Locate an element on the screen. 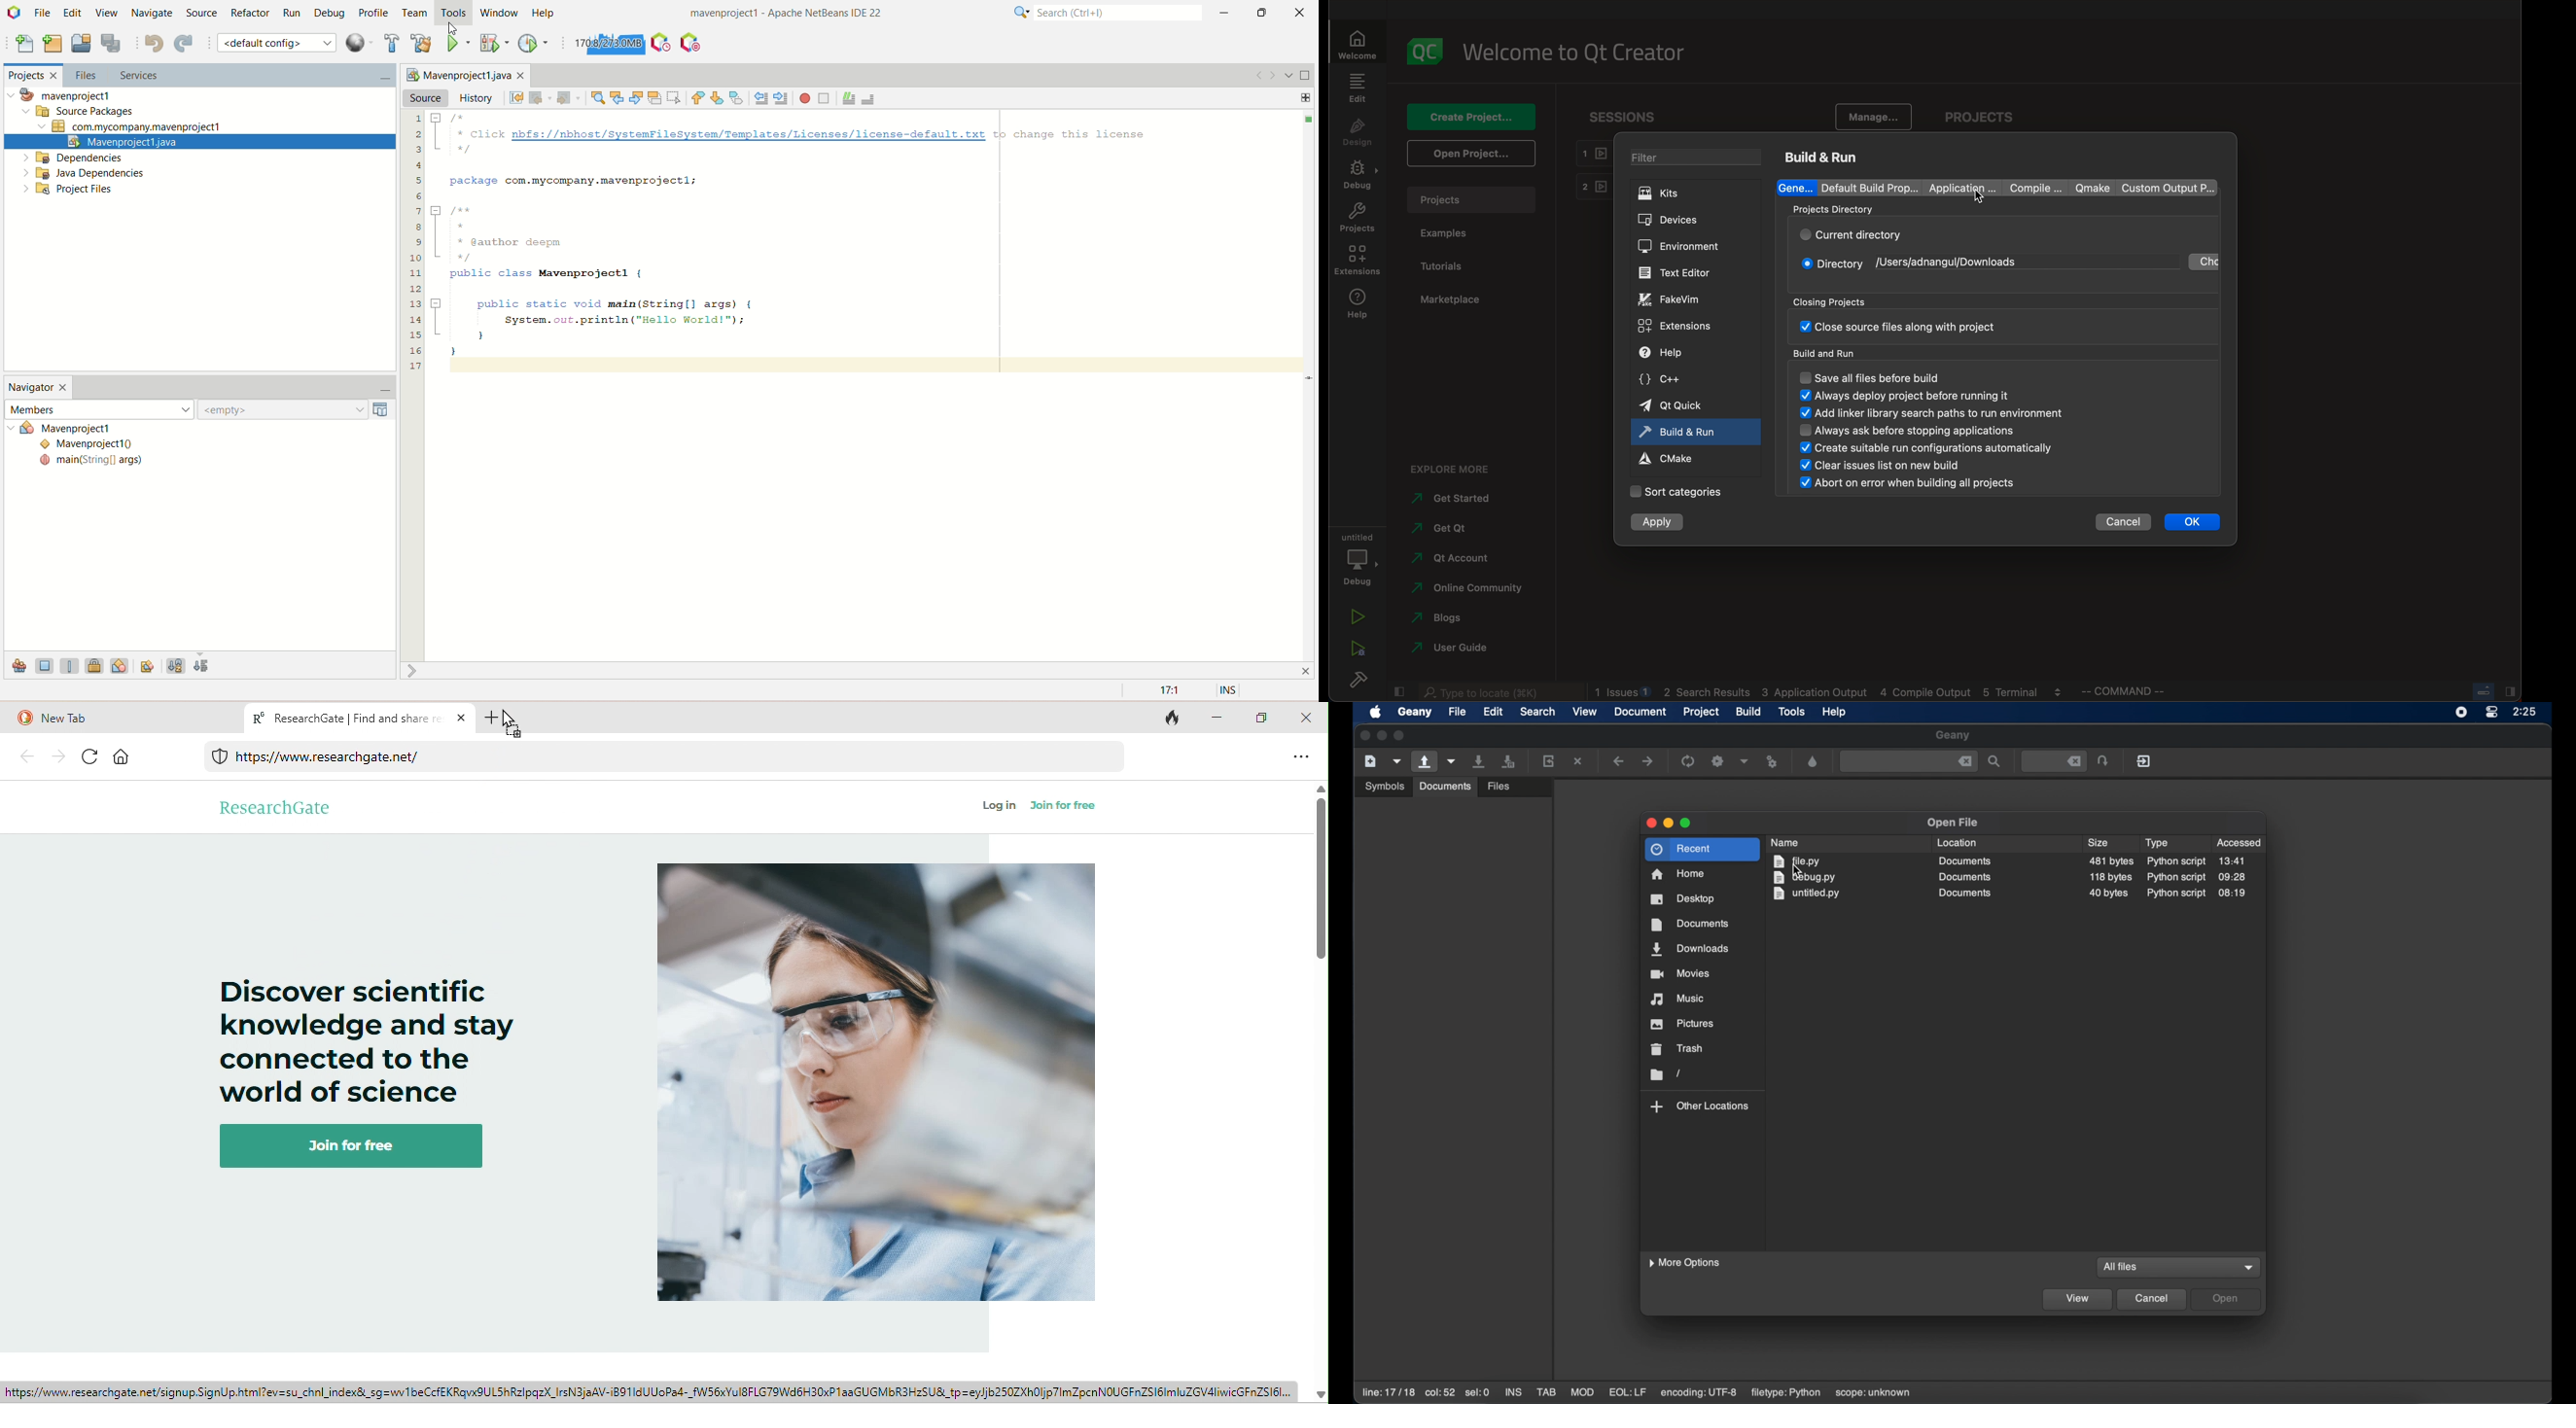 The width and height of the screenshot is (2576, 1428). filters is located at coordinates (1696, 157).